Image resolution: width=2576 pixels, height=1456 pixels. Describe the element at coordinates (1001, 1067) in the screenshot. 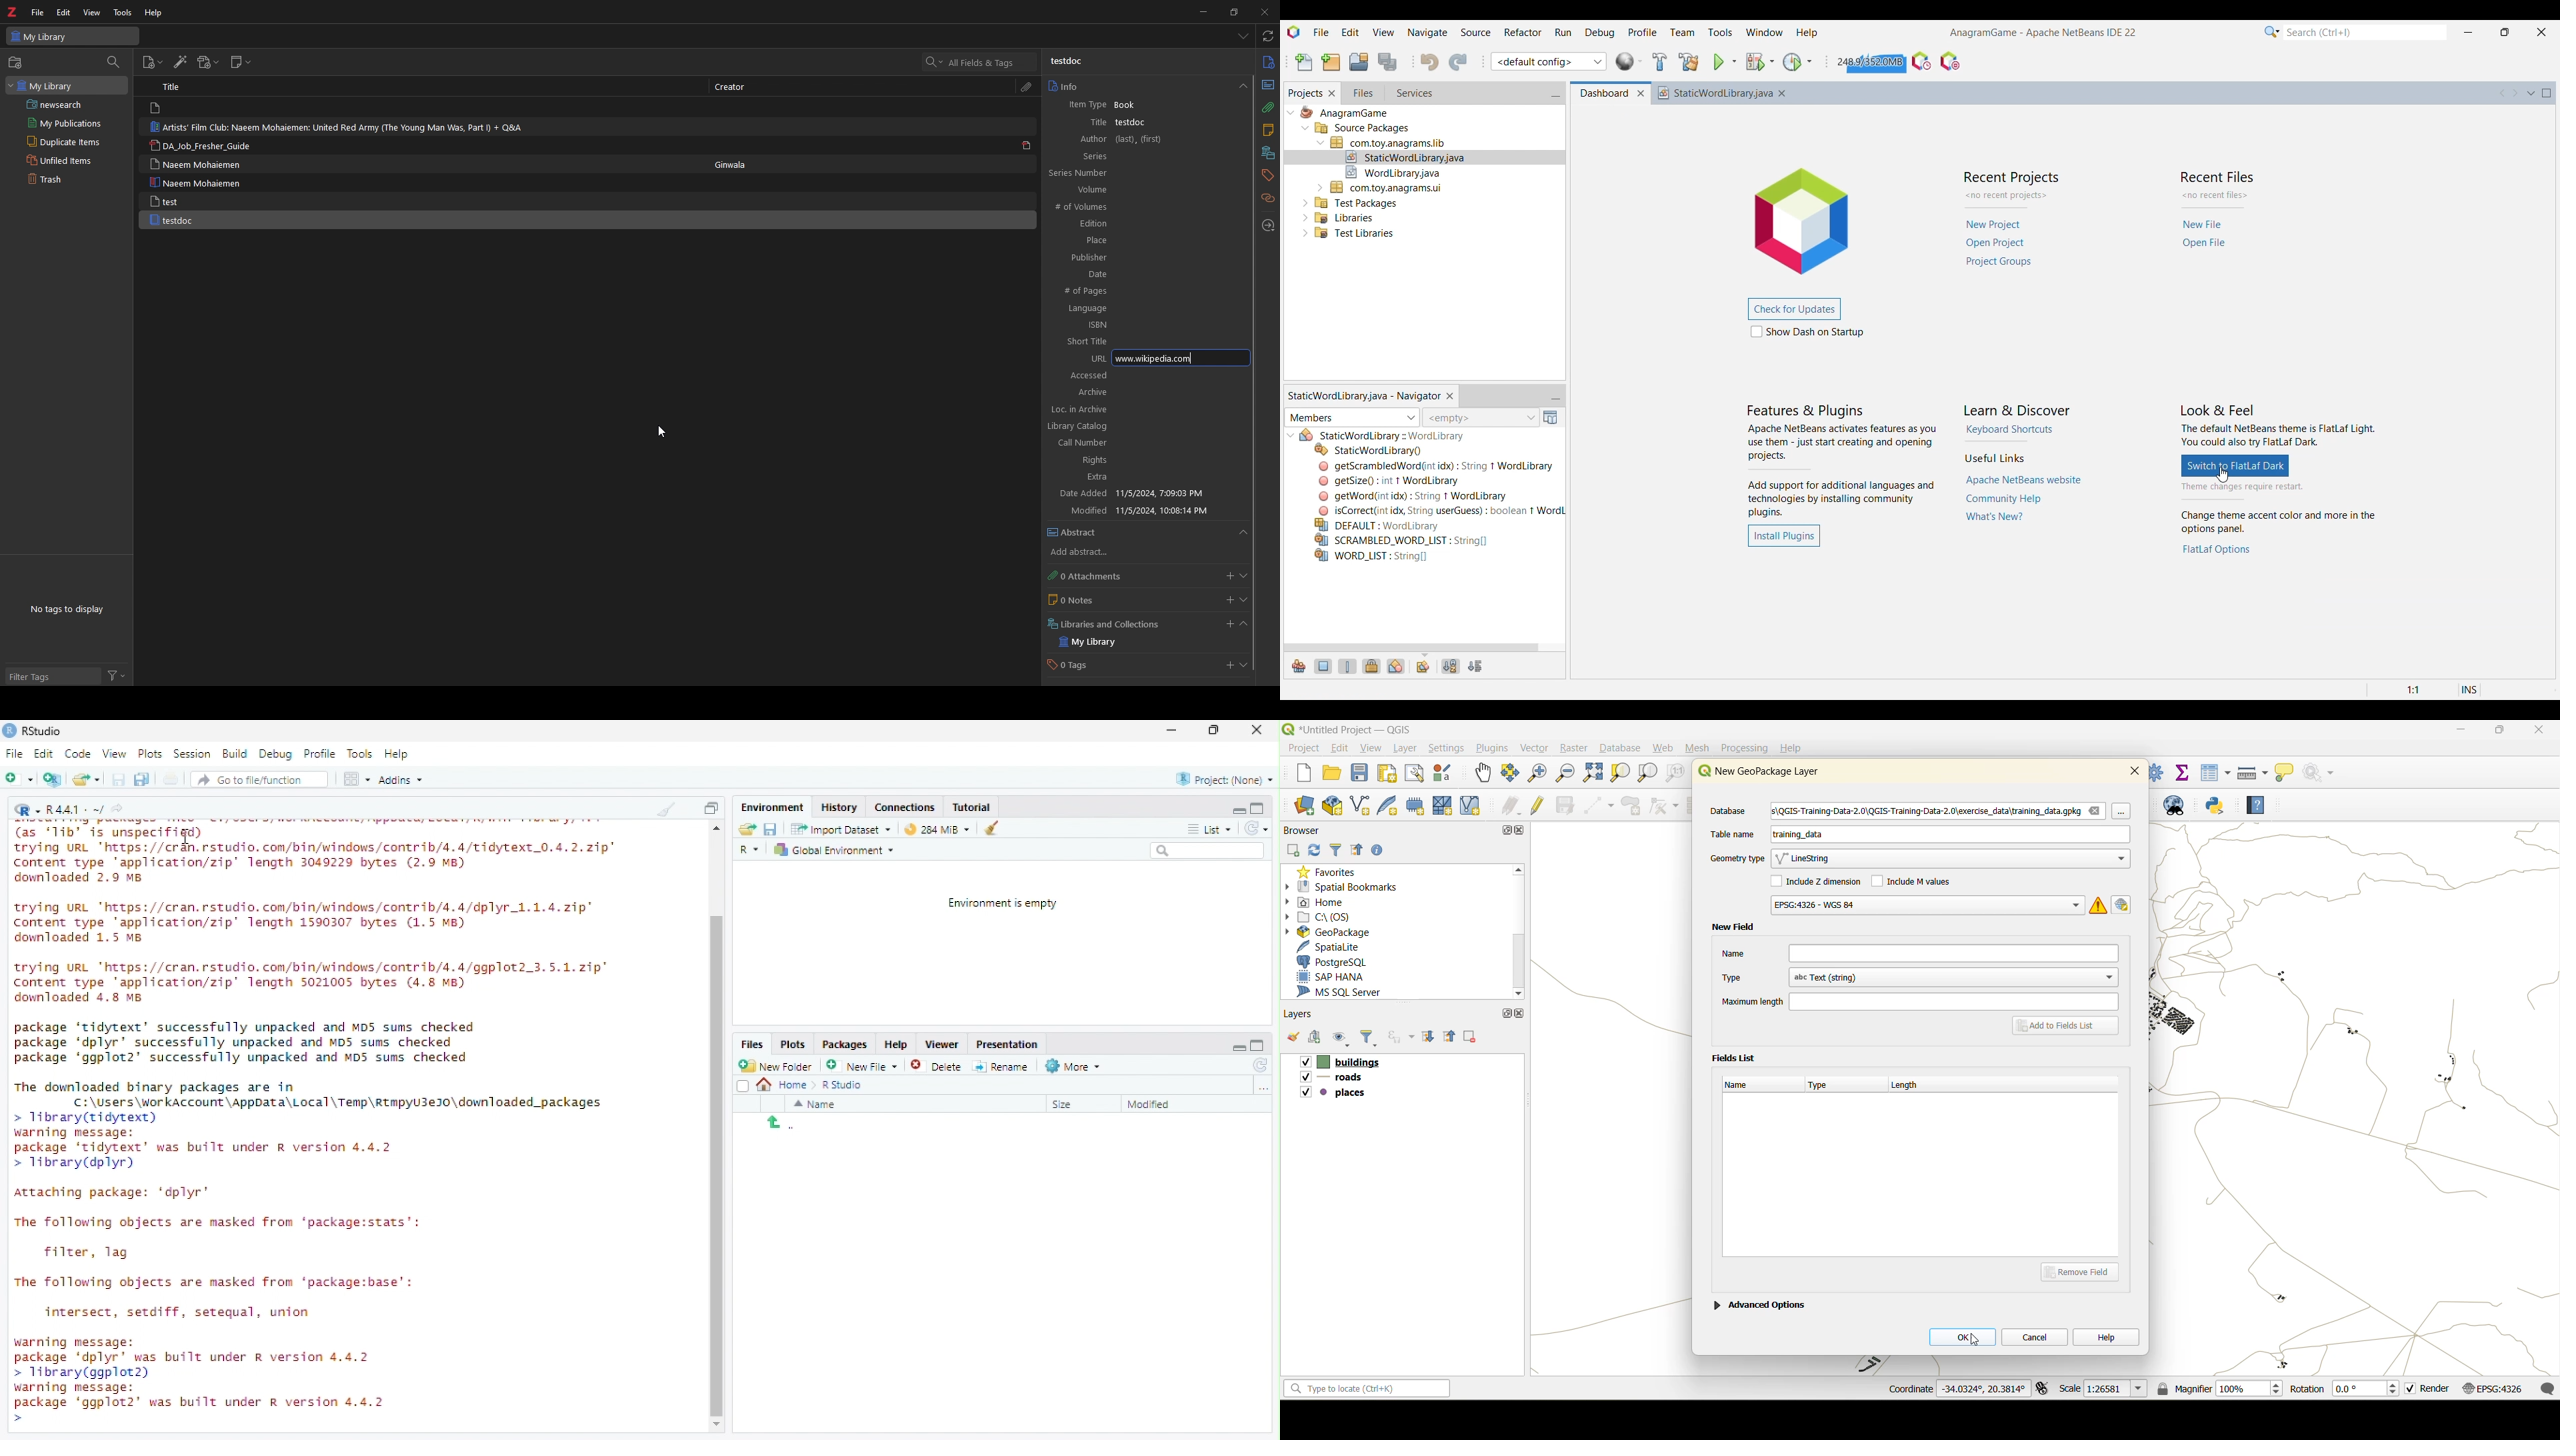

I see `Rename` at that location.